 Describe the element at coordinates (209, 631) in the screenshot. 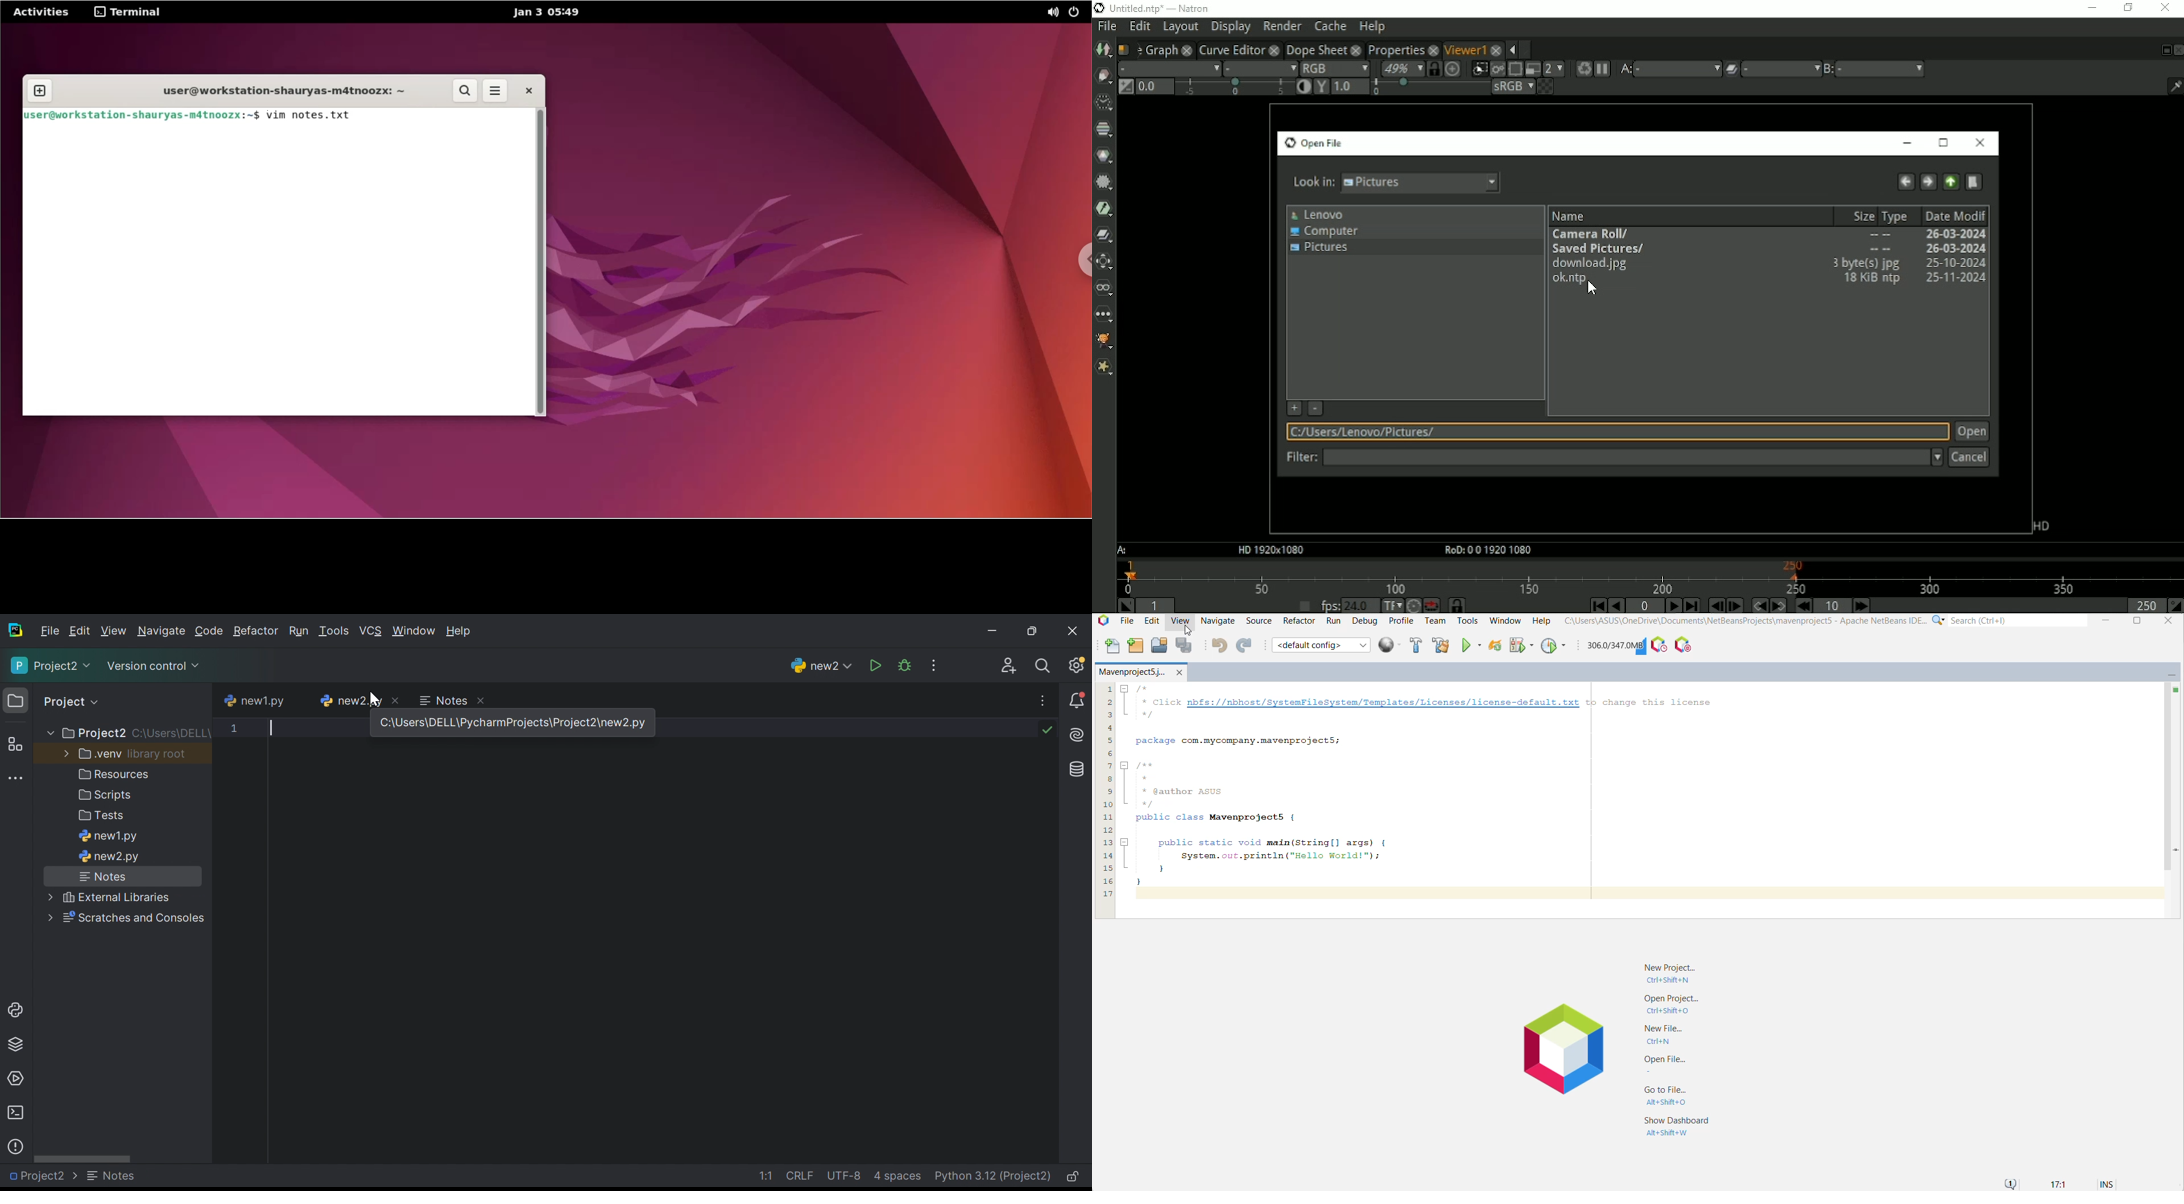

I see `Code` at that location.